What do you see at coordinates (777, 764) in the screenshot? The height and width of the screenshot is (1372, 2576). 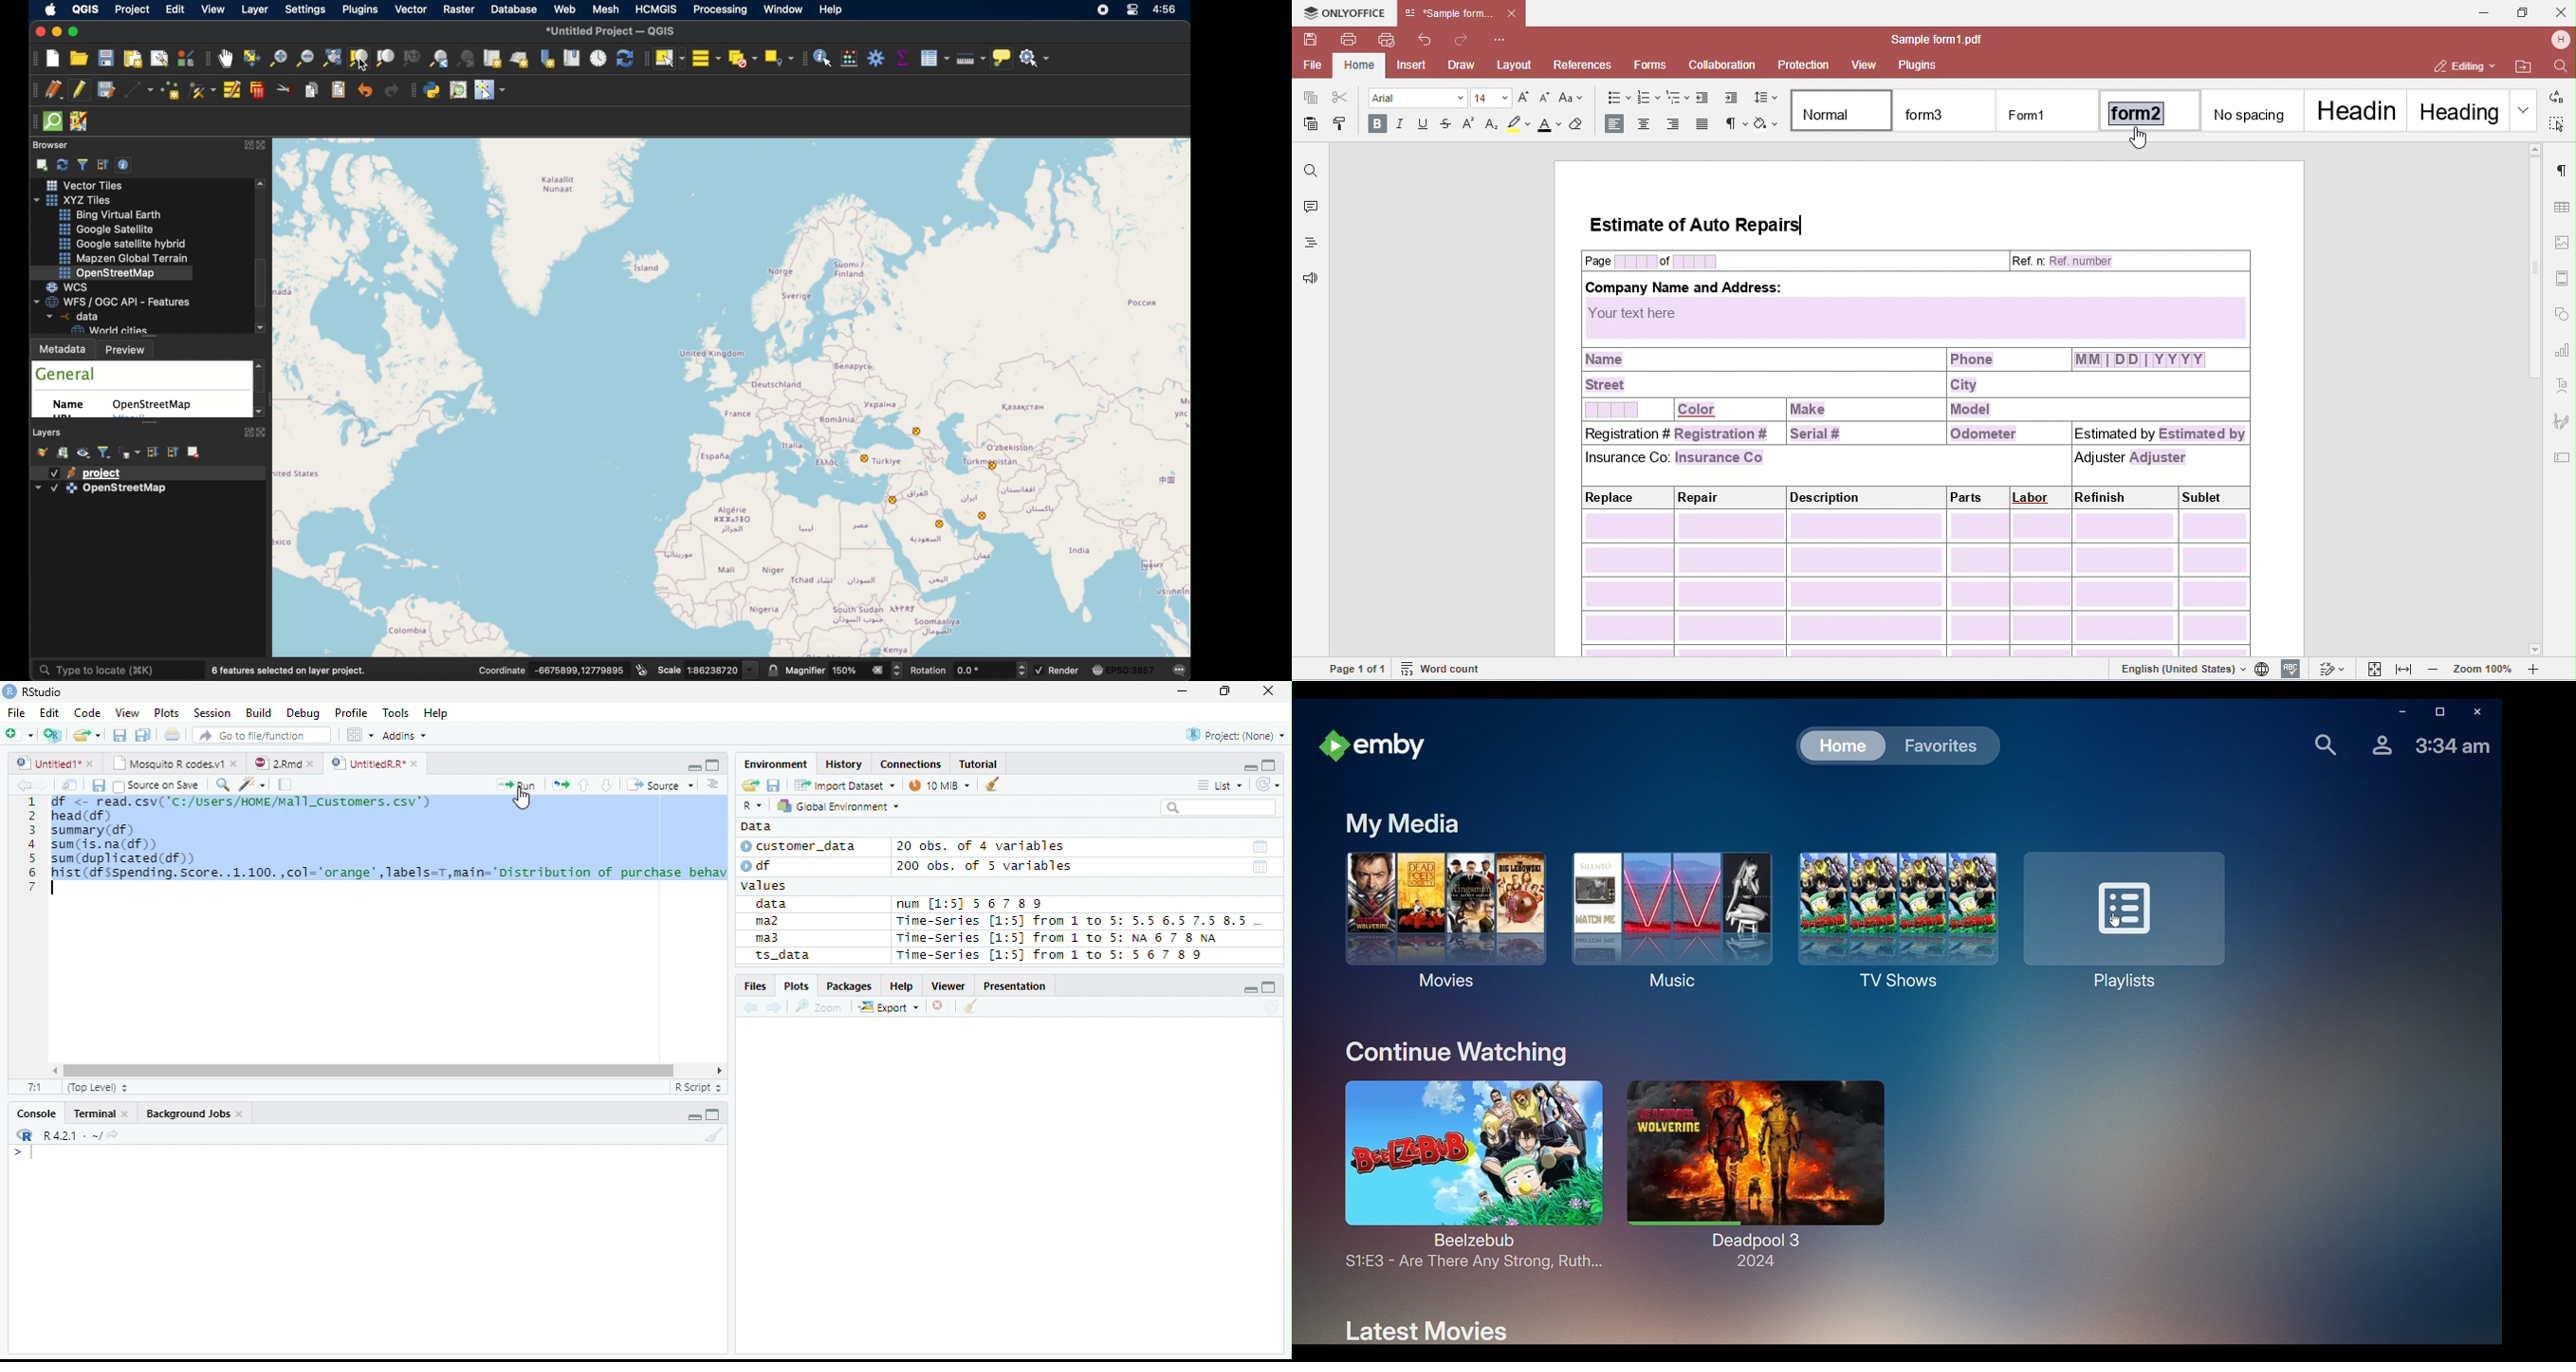 I see `Environment` at bounding box center [777, 764].